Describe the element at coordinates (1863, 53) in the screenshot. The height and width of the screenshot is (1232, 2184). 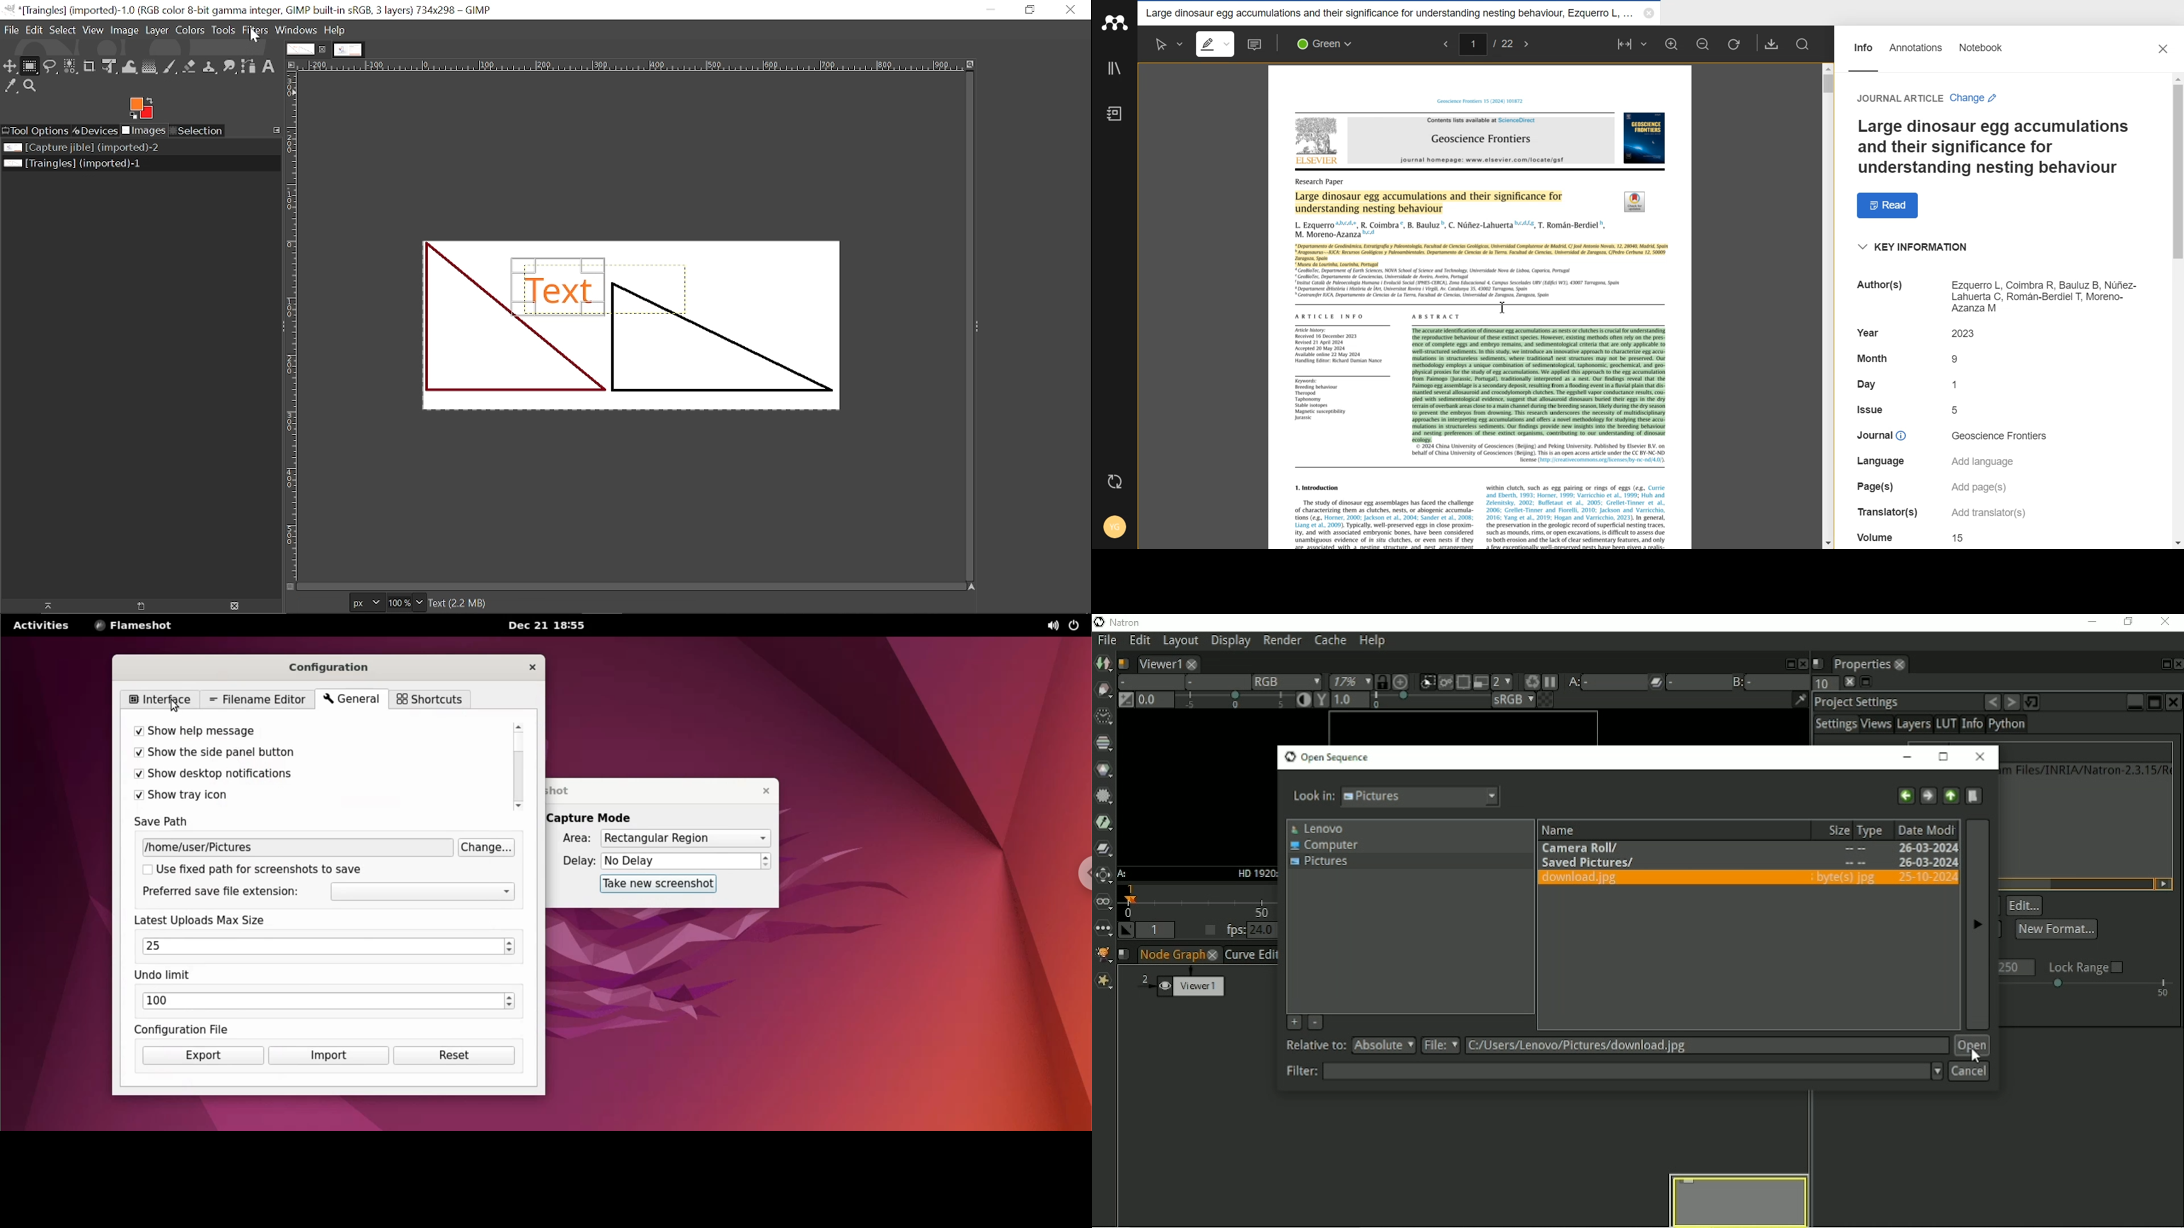
I see `Info` at that location.